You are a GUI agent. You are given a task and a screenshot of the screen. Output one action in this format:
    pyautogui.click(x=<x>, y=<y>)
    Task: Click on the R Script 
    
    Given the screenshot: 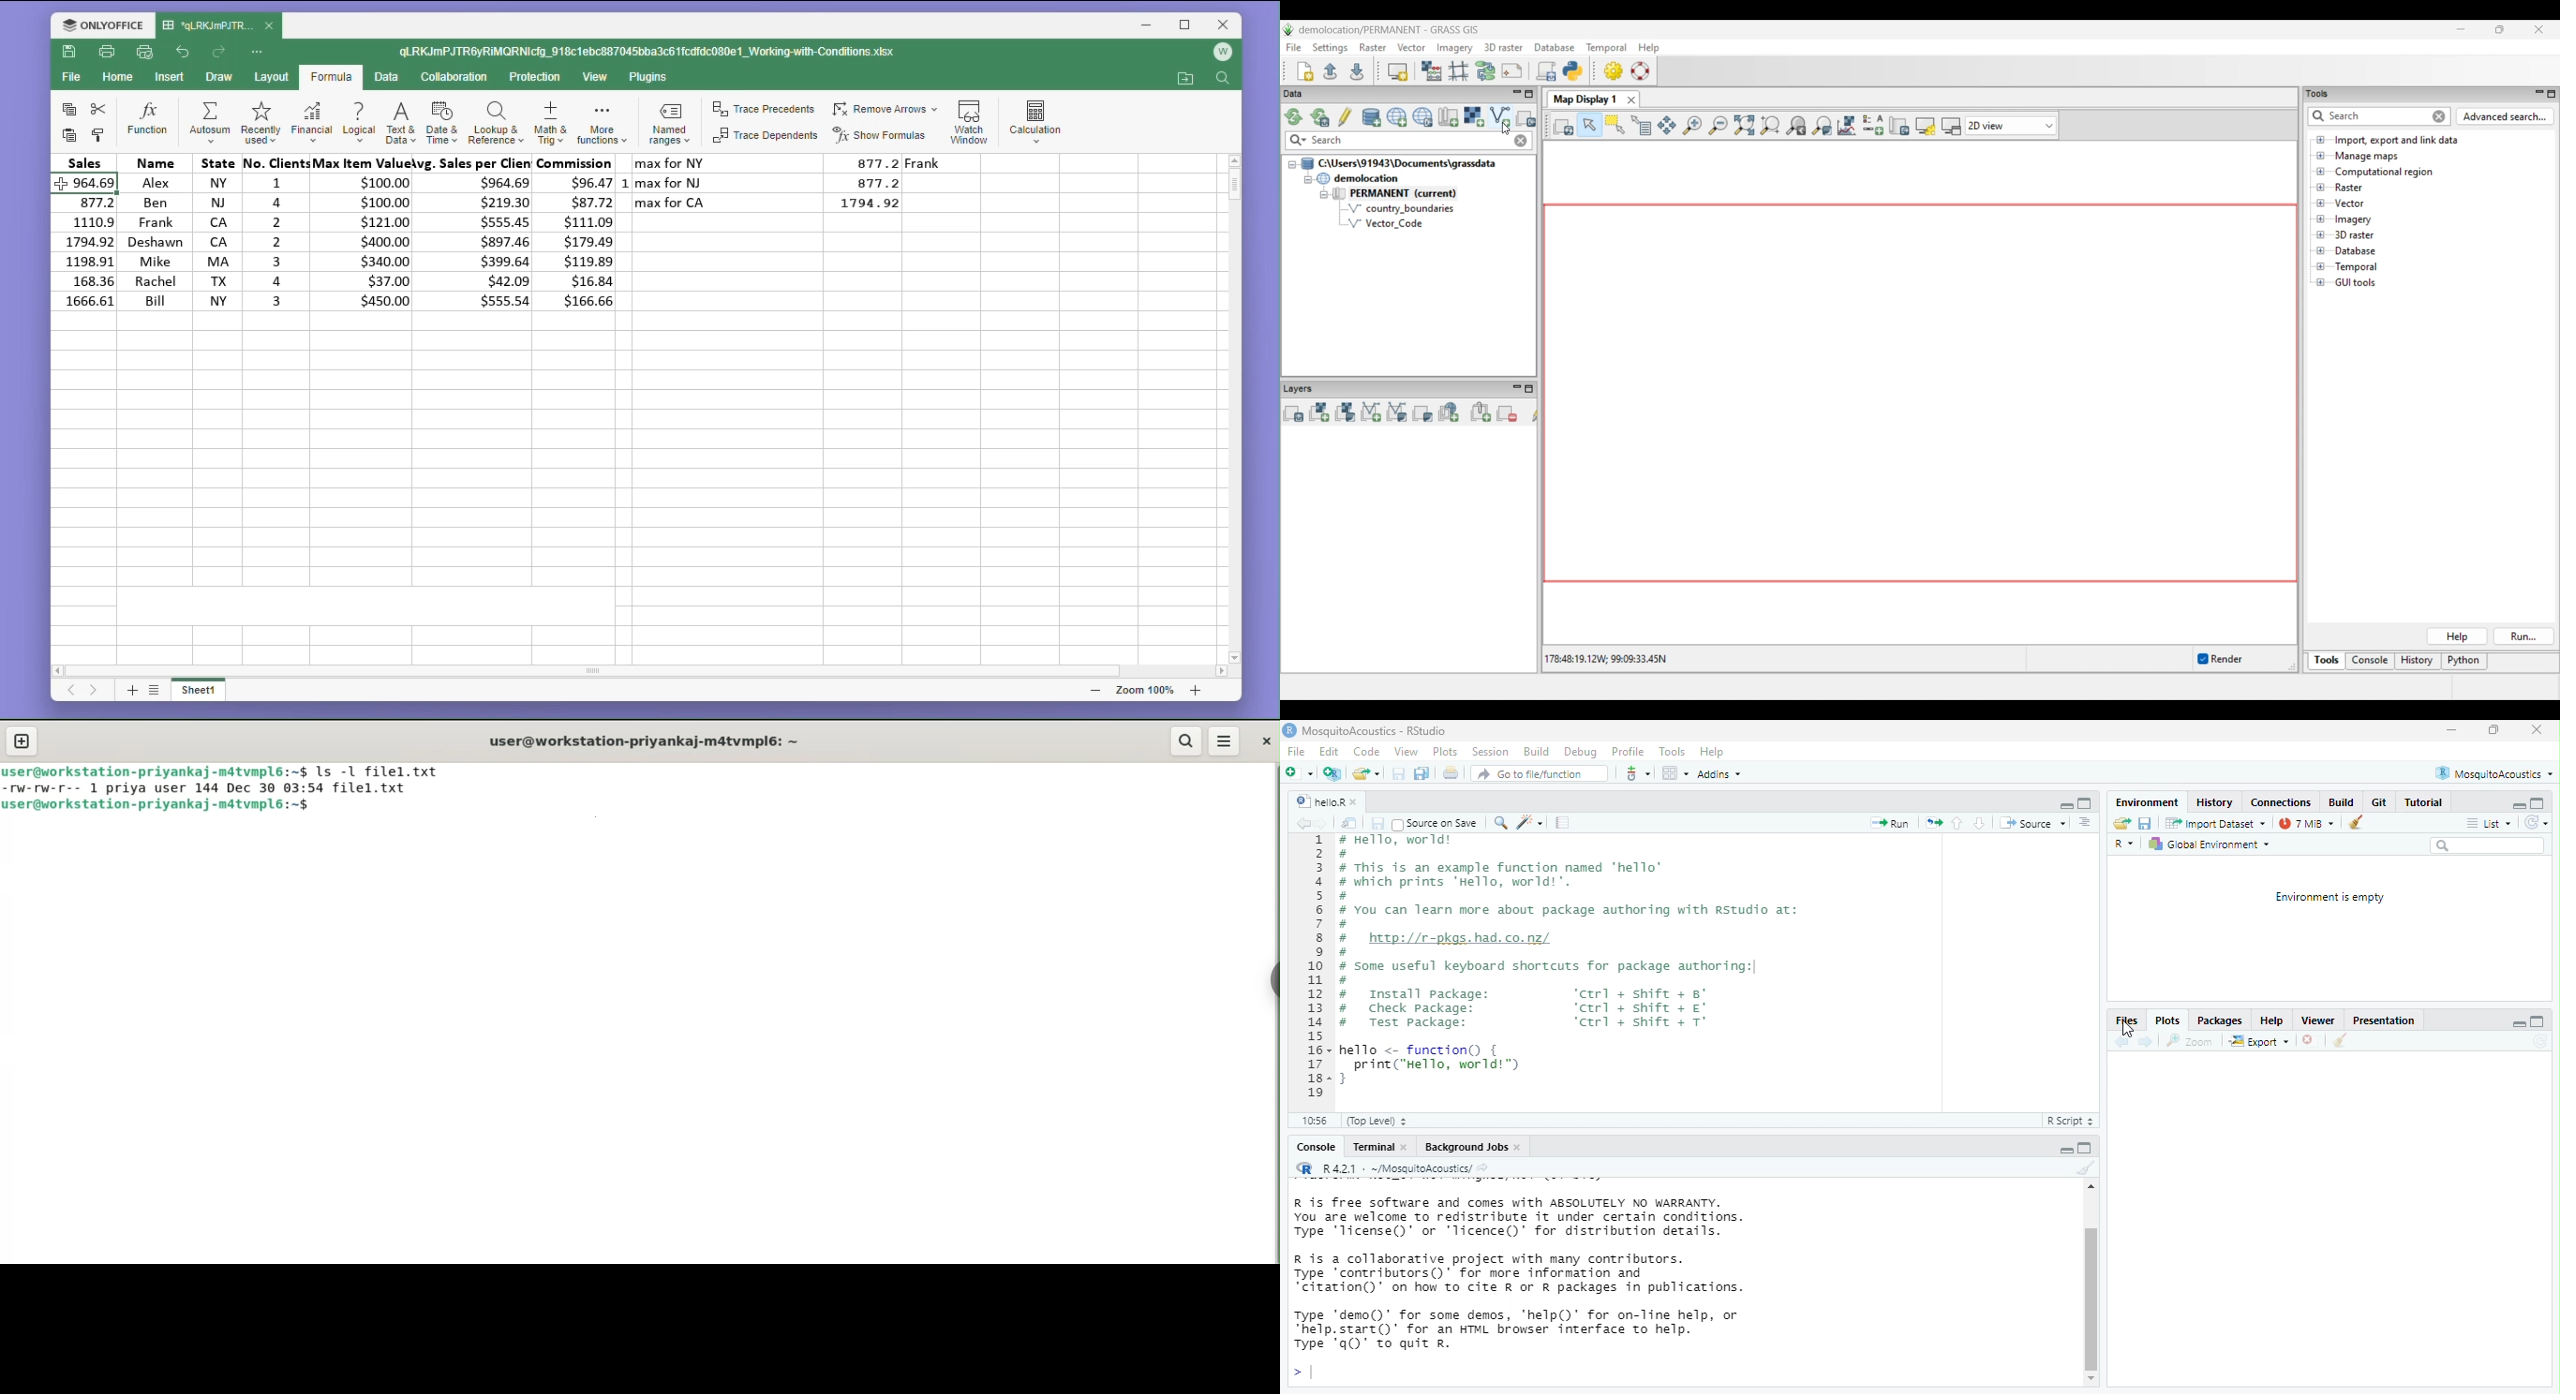 What is the action you would take?
    pyautogui.click(x=2074, y=1121)
    